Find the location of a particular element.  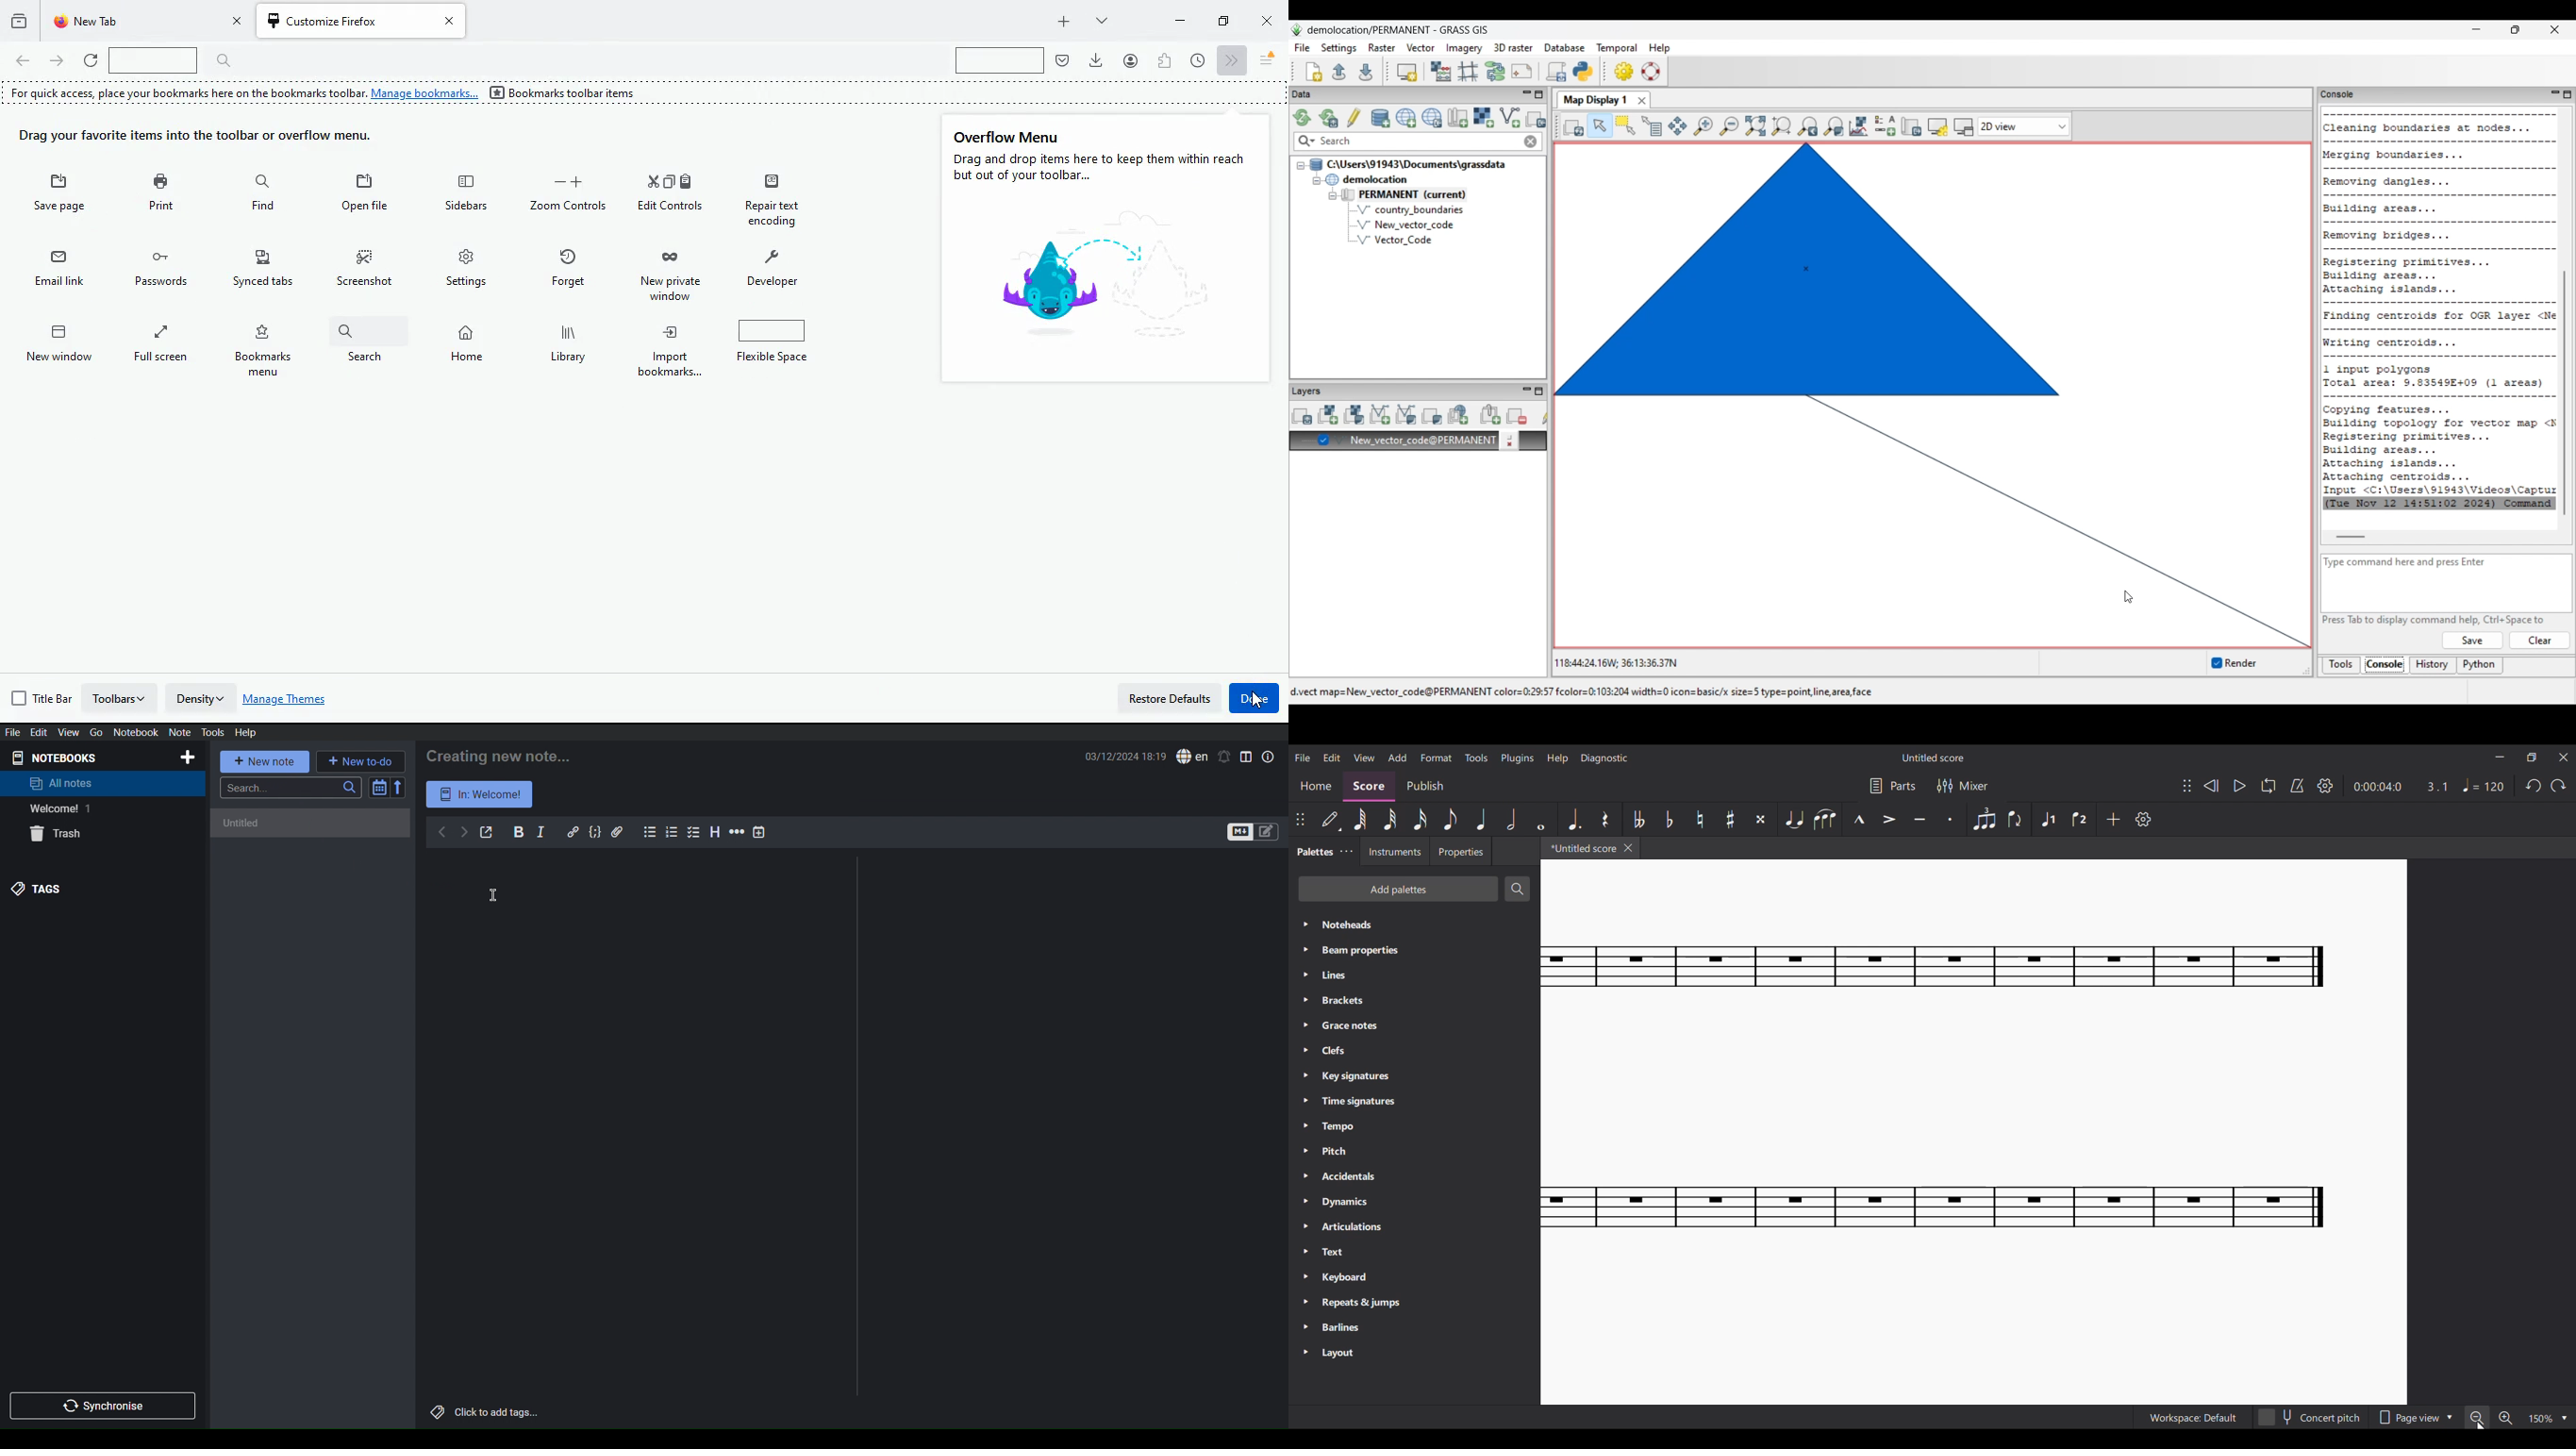

 is located at coordinates (650, 831).